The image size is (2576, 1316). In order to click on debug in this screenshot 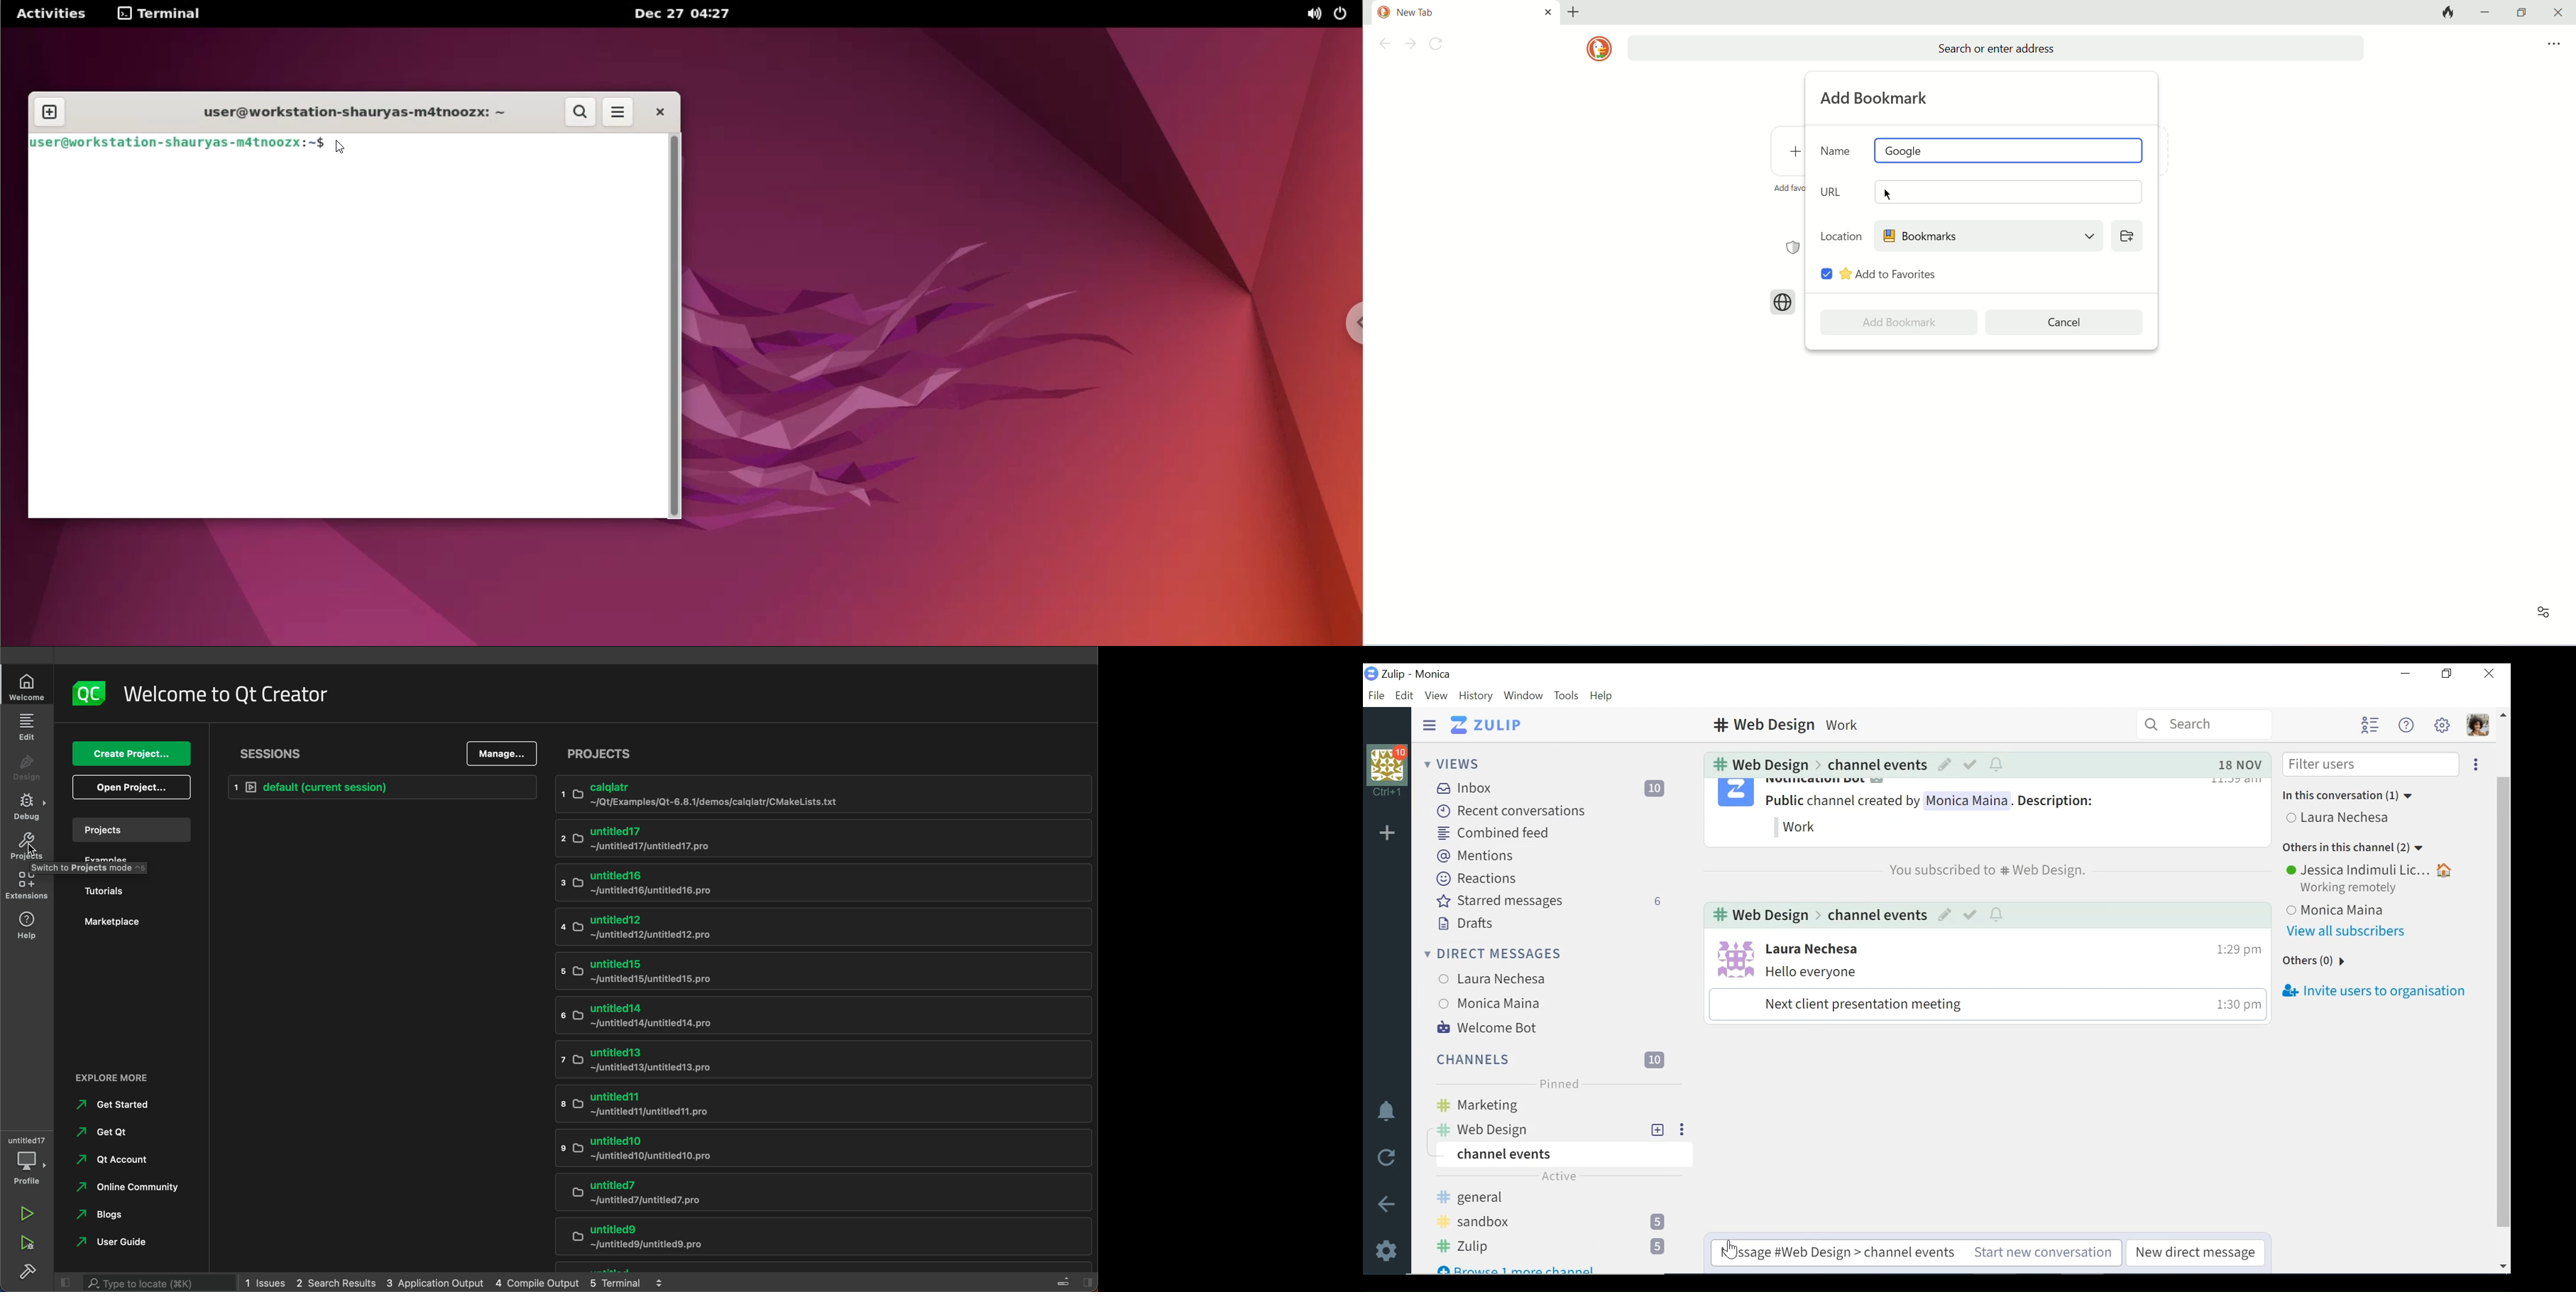, I will do `click(28, 808)`.